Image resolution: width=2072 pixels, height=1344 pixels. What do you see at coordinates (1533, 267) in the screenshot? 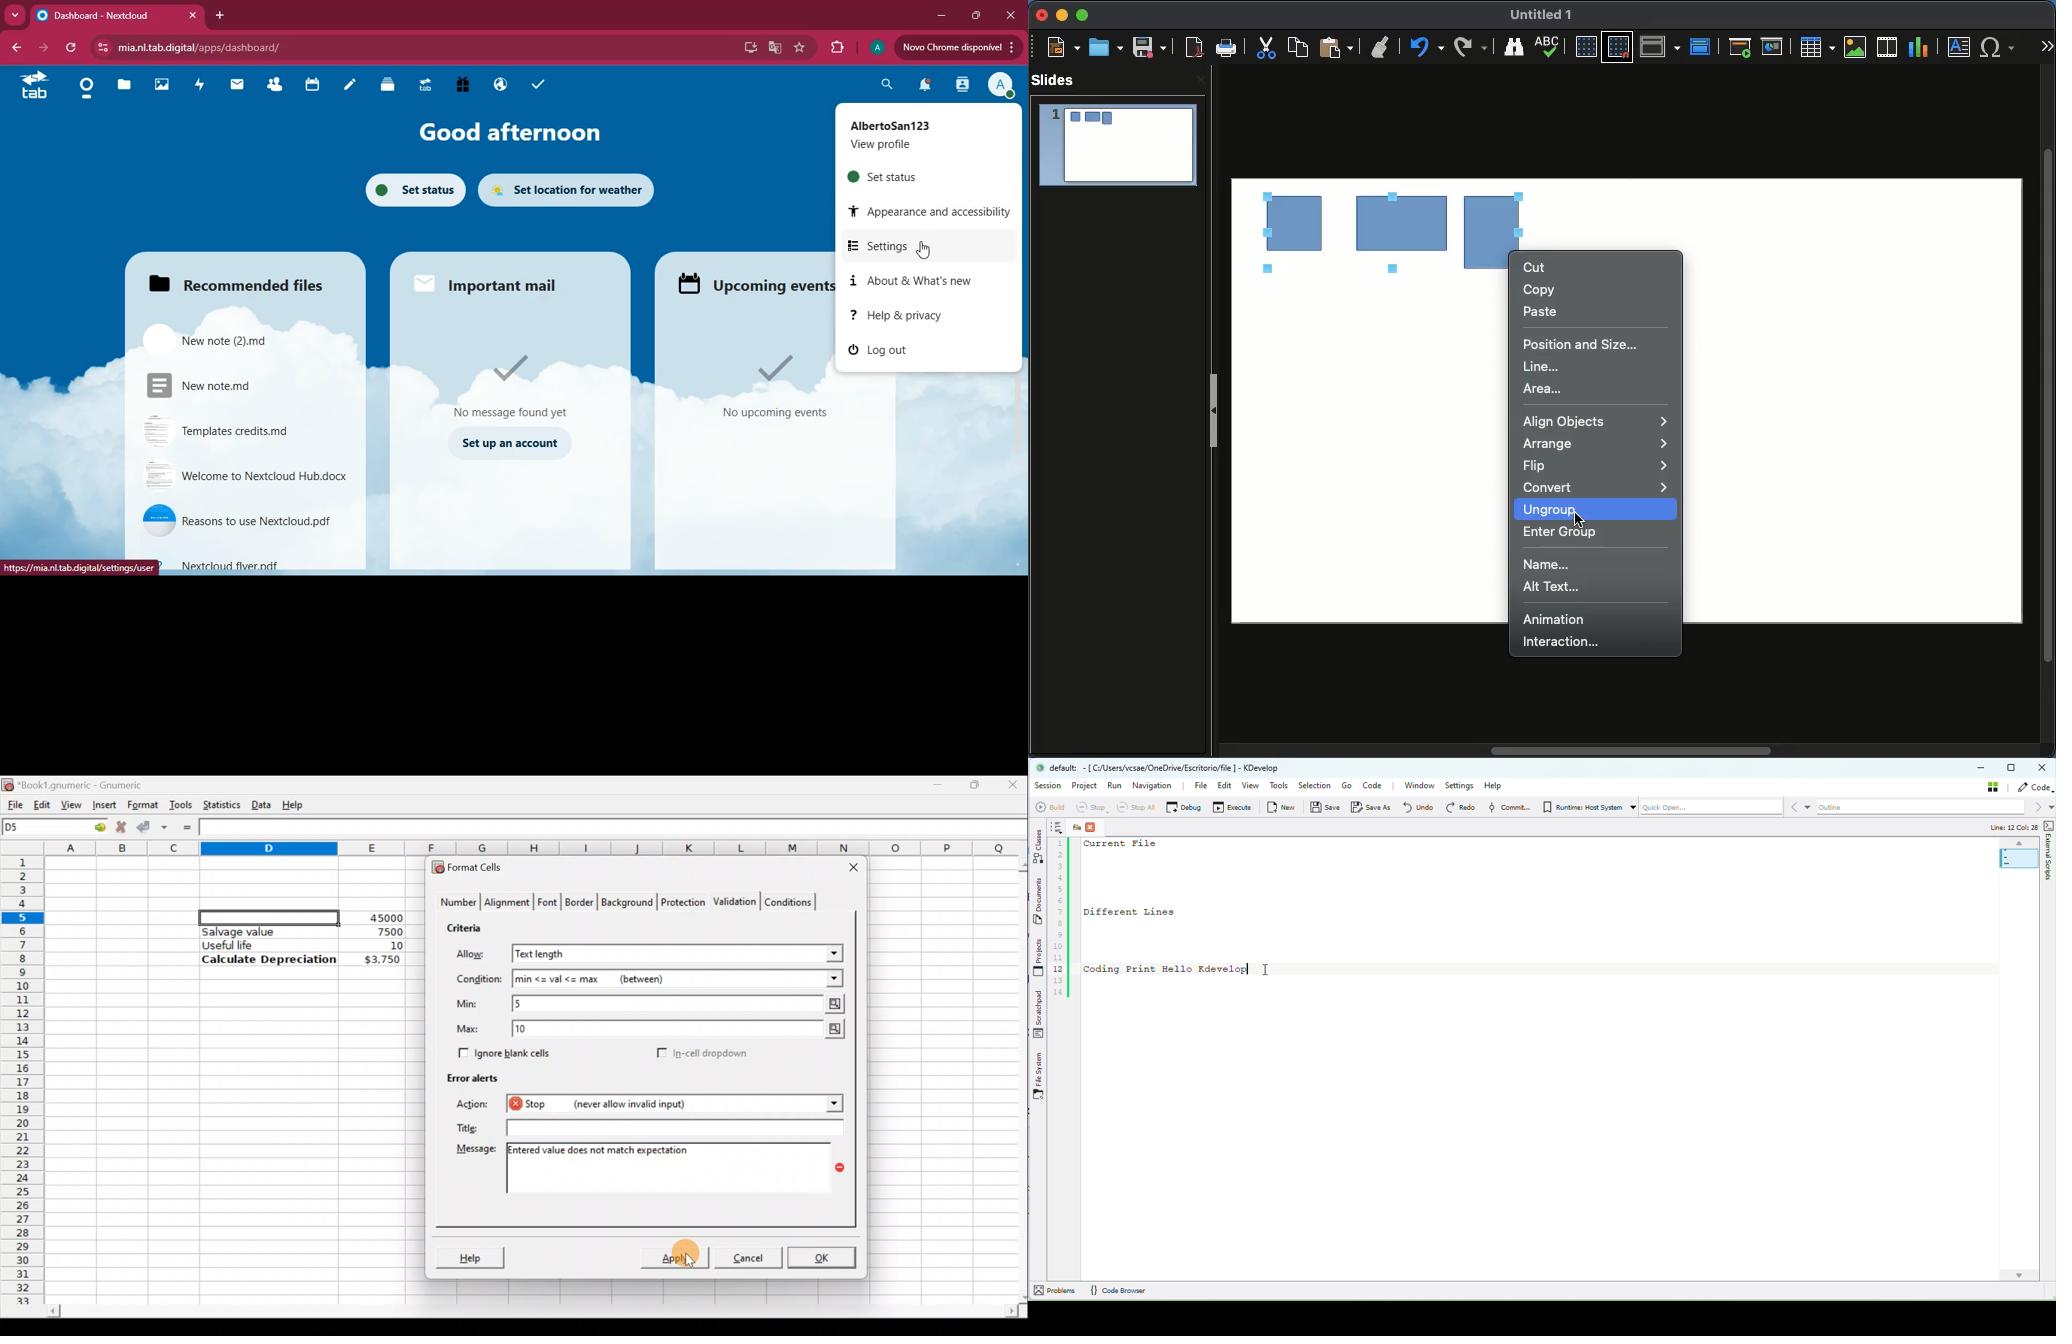
I see `Cut` at bounding box center [1533, 267].